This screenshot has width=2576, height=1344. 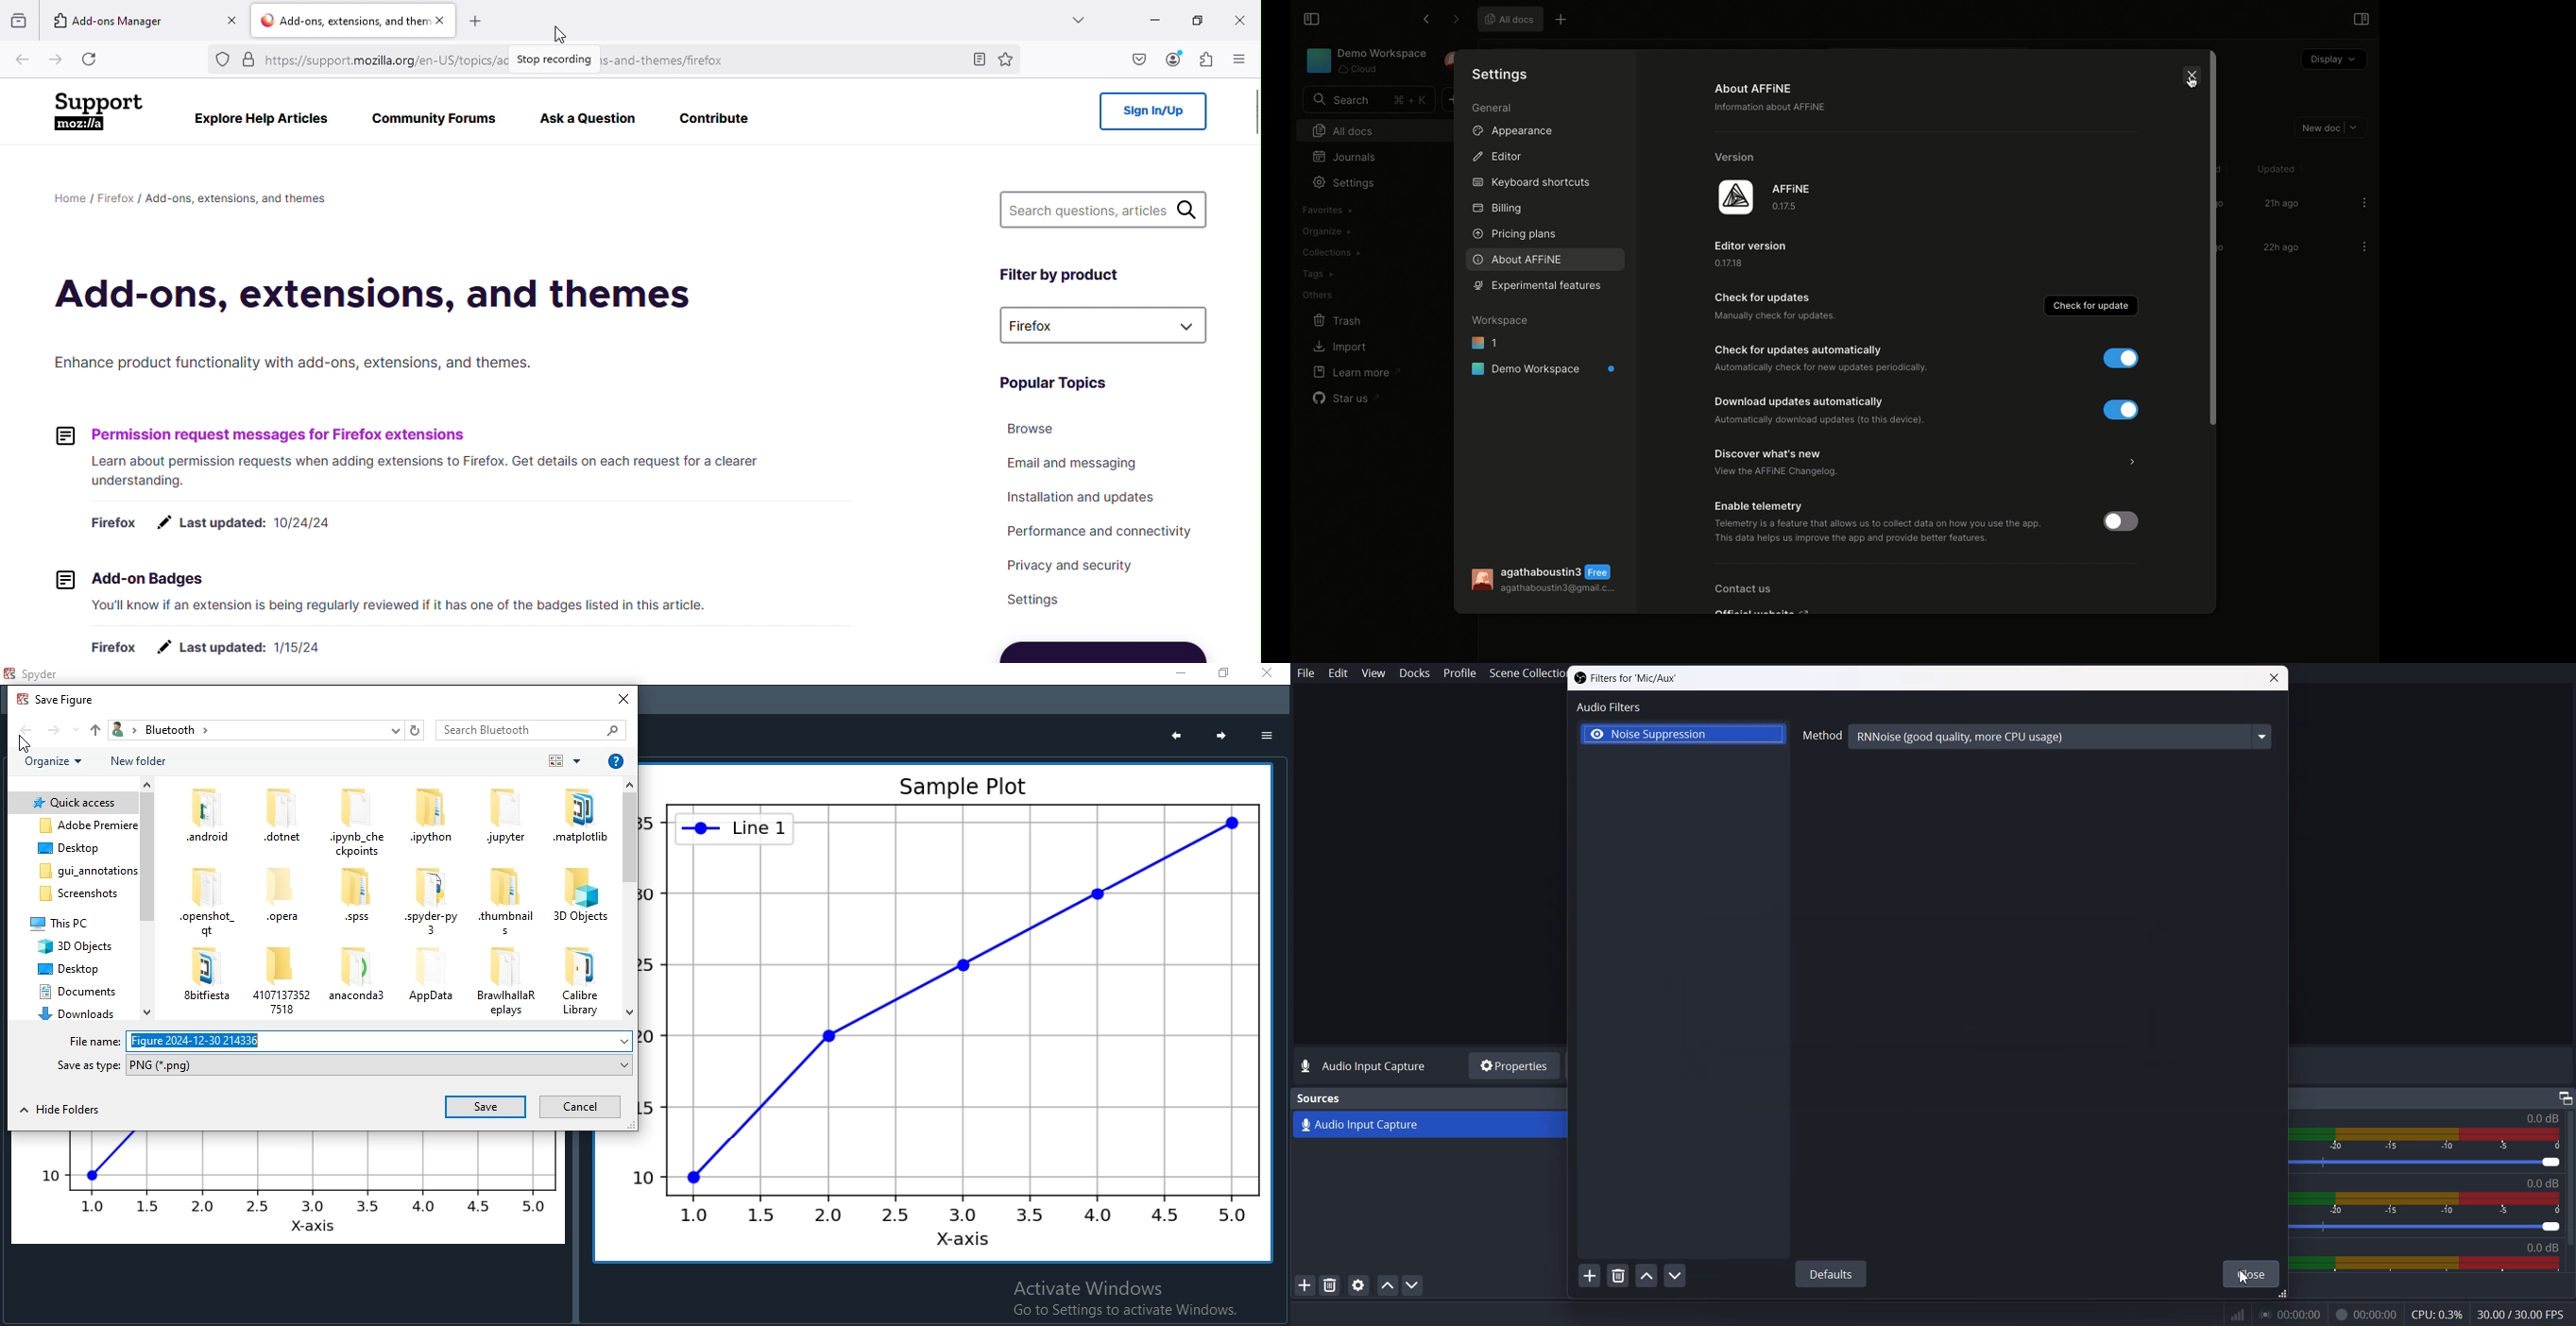 What do you see at coordinates (2238, 1315) in the screenshot?
I see `Inf` at bounding box center [2238, 1315].